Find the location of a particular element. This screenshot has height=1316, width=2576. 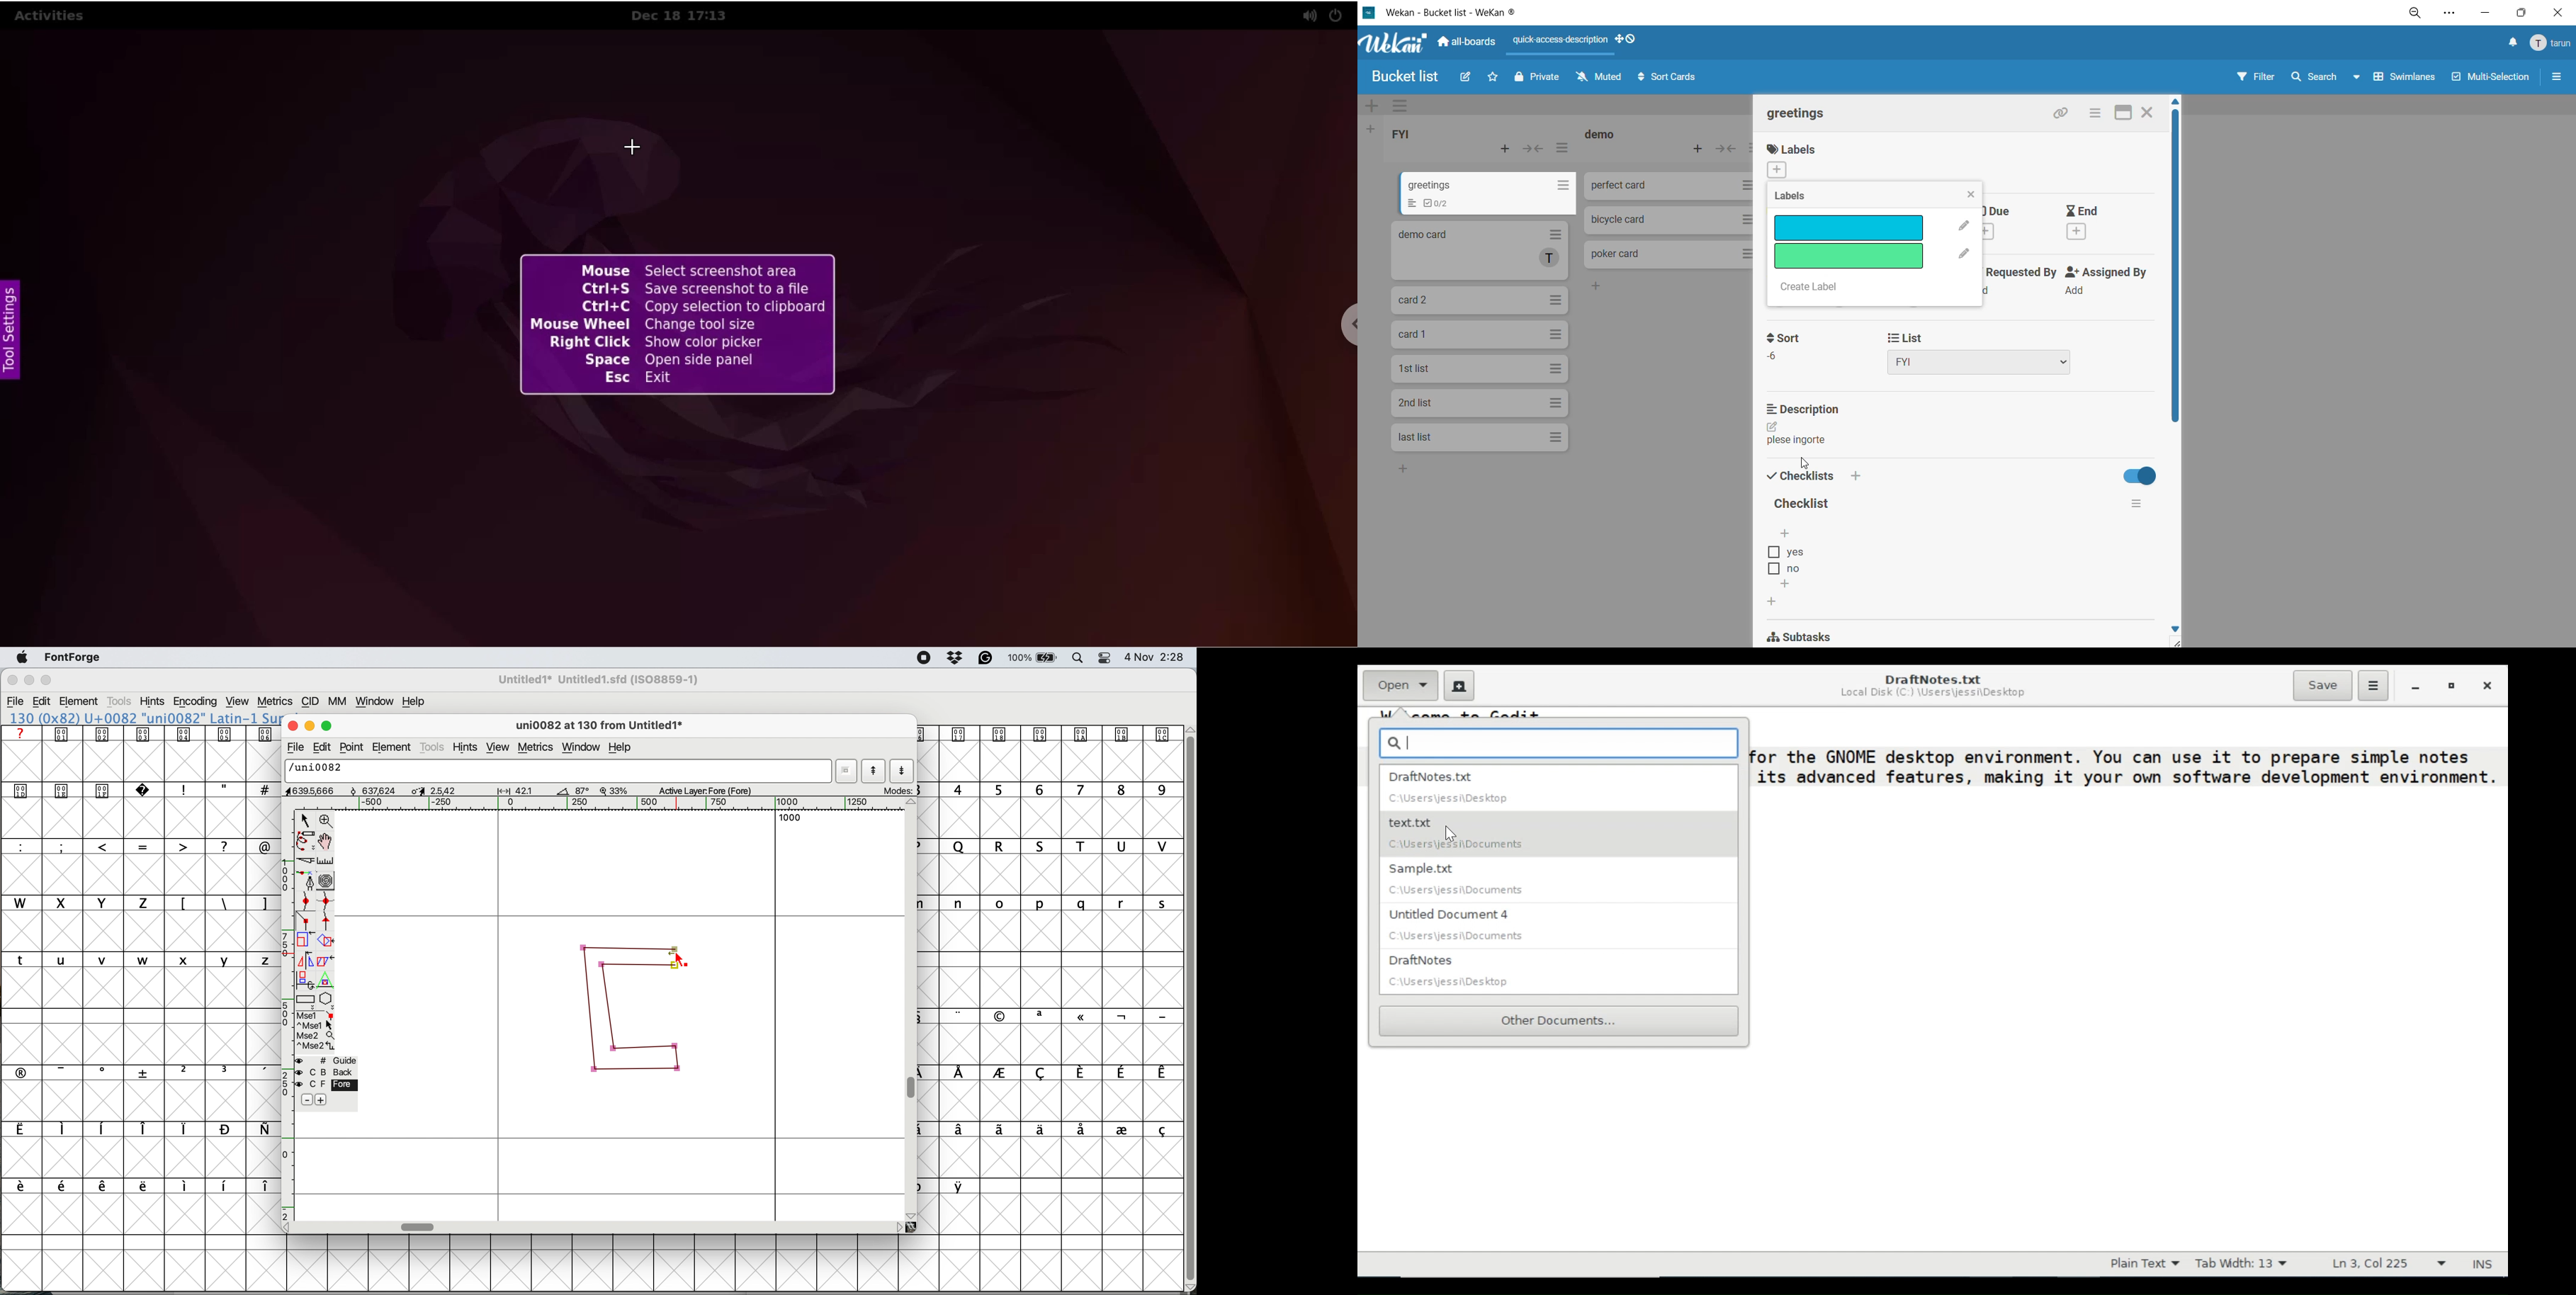

flip the selection is located at coordinates (304, 960).